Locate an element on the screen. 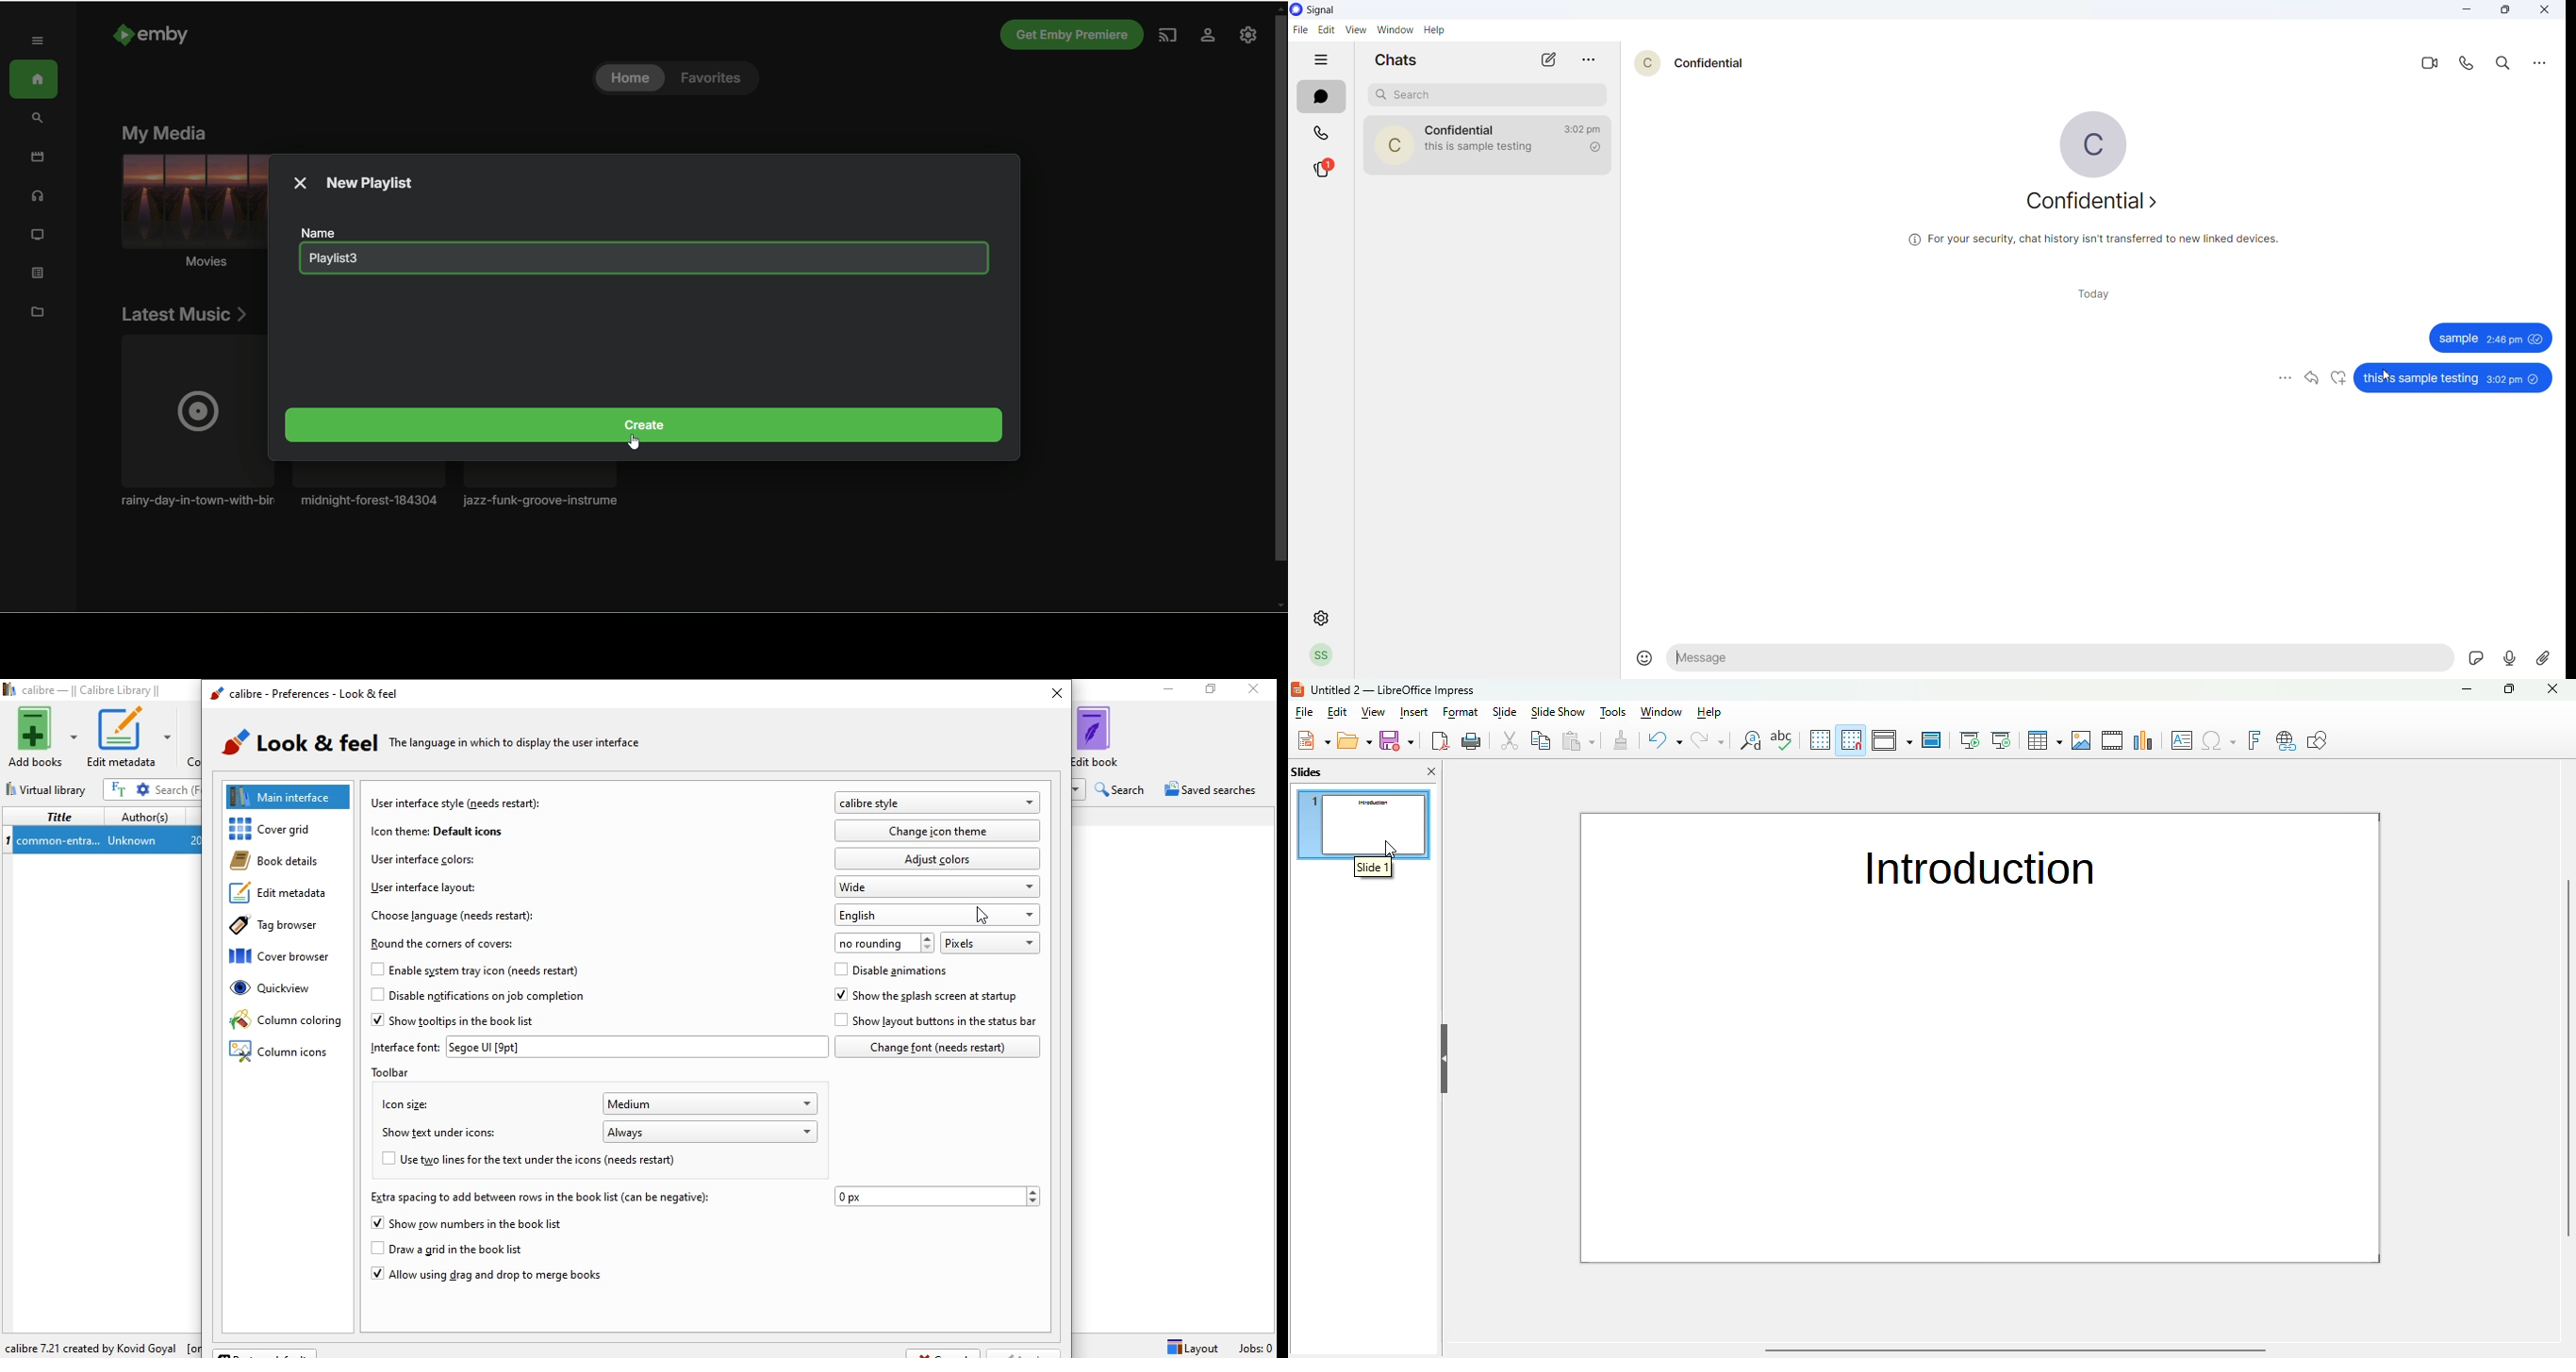  calibre style is located at coordinates (937, 803).